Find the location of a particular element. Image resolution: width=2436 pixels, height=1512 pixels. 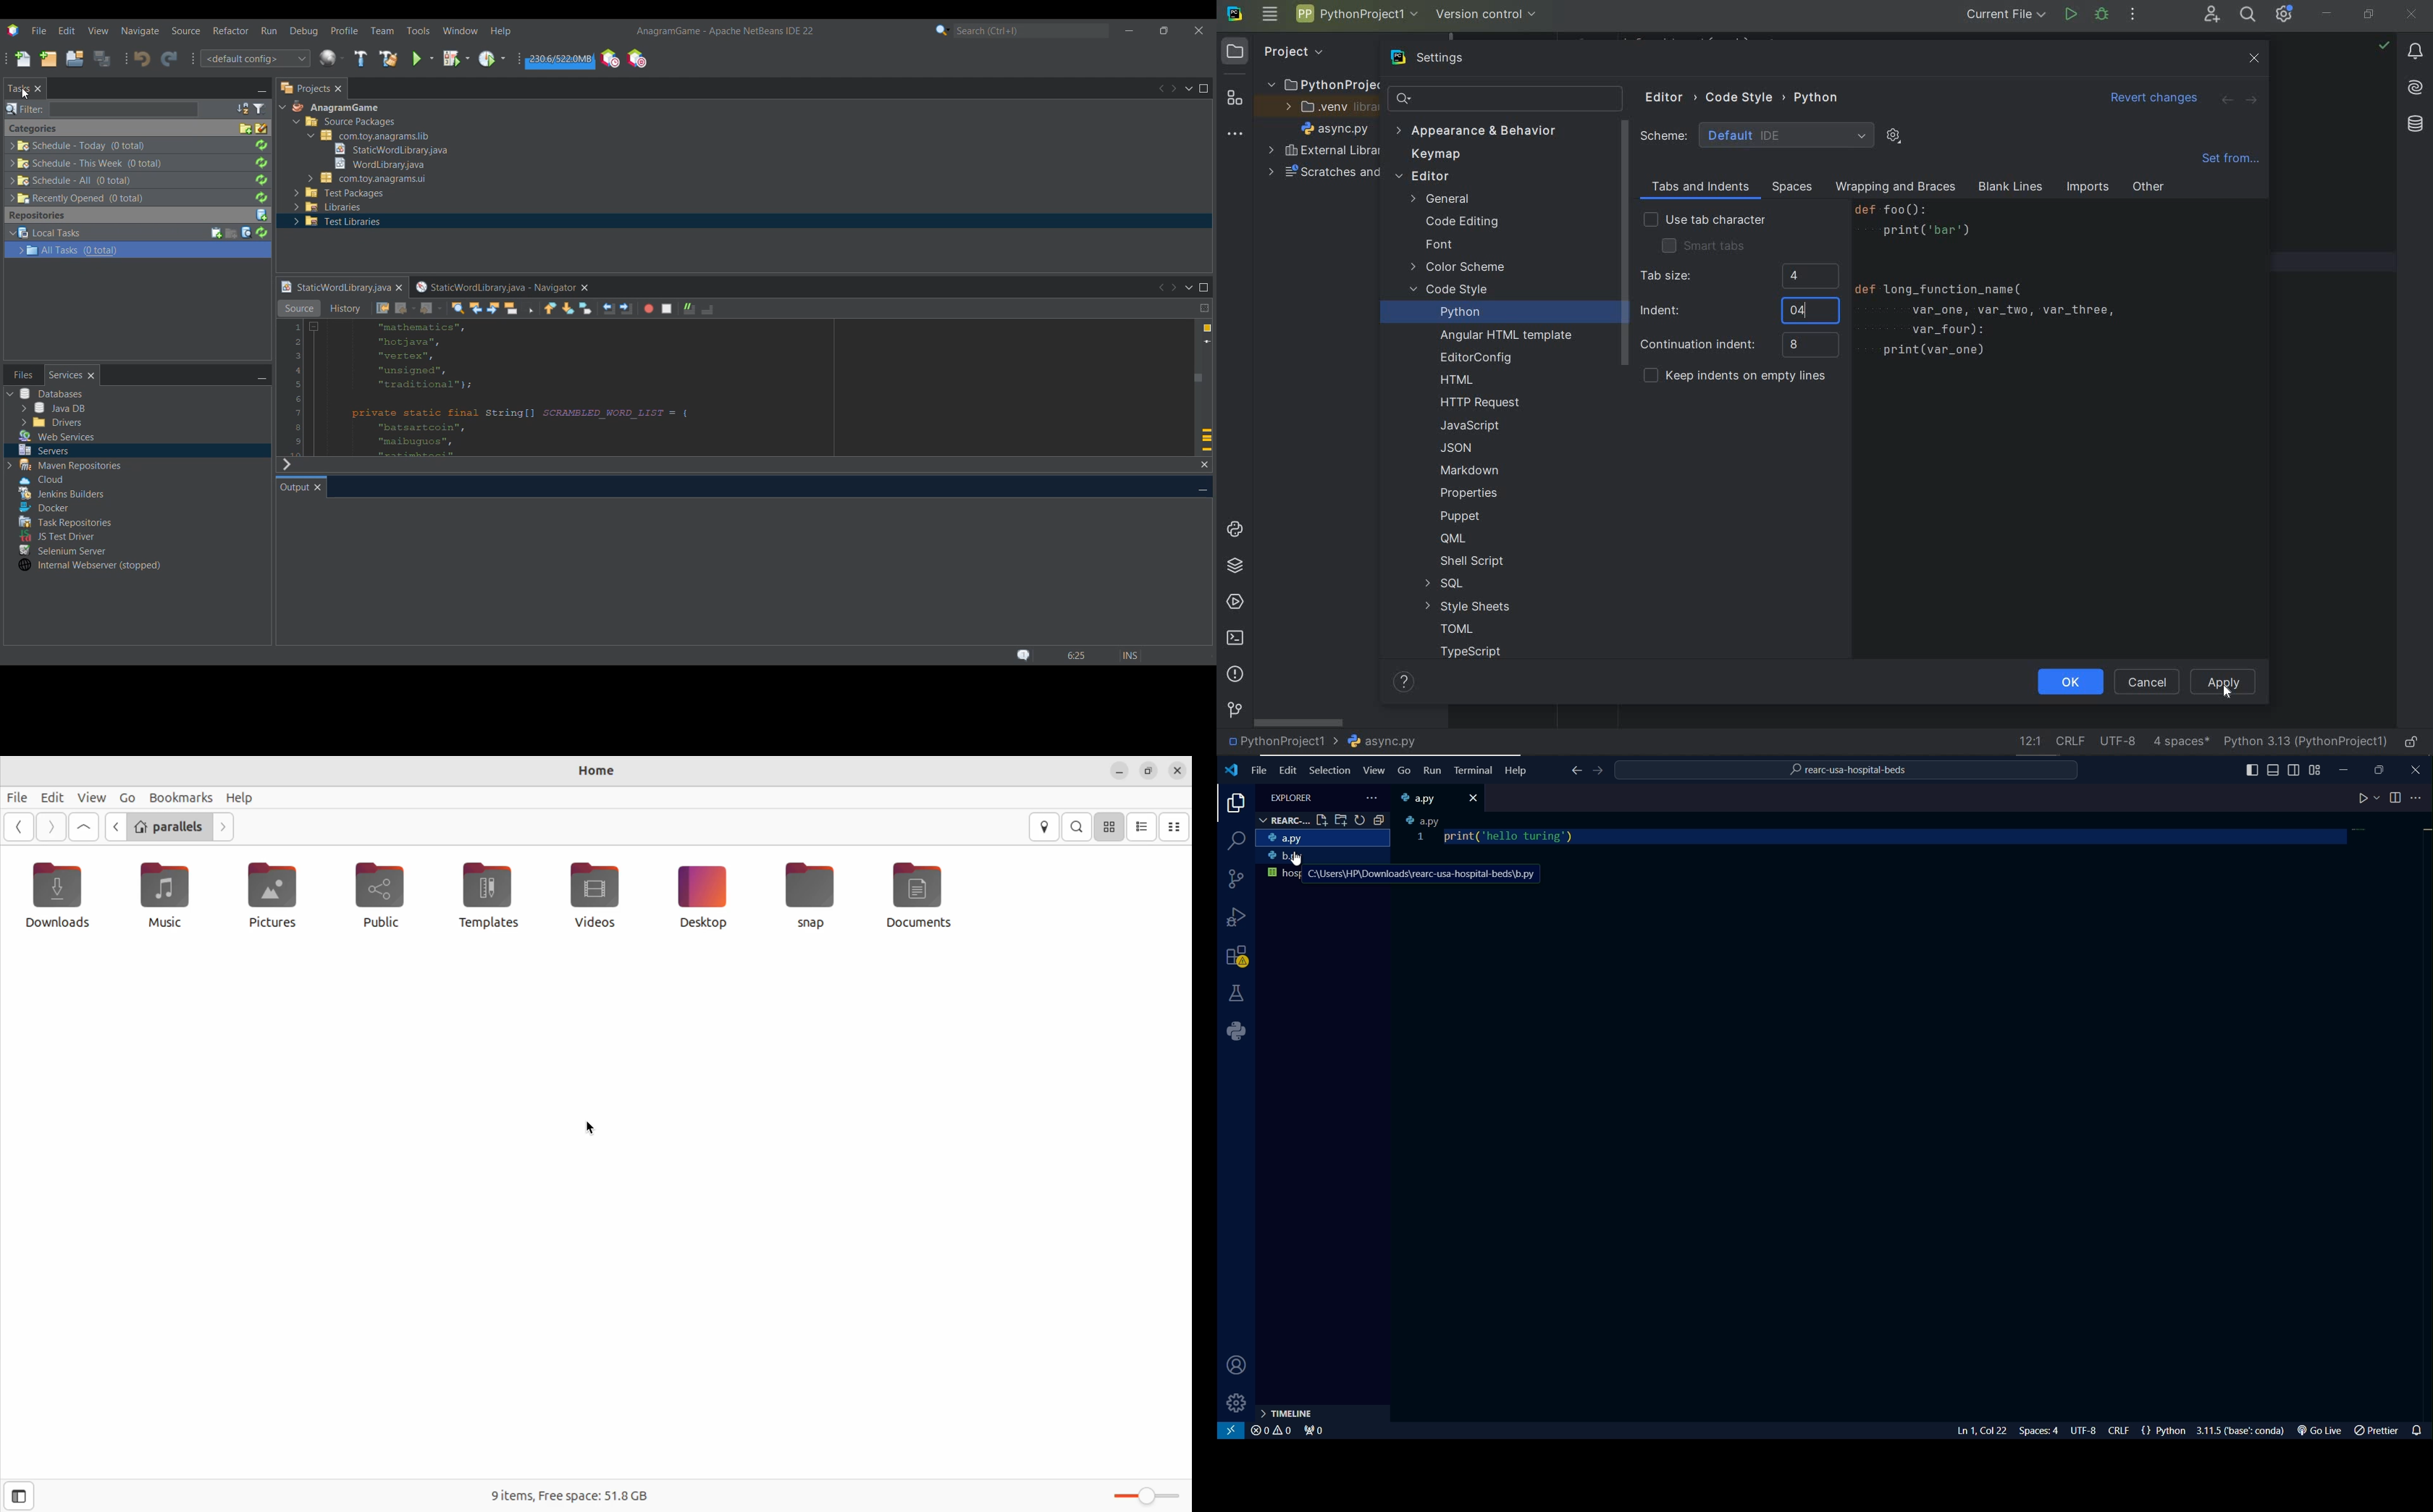

remote window is located at coordinates (1232, 1431).